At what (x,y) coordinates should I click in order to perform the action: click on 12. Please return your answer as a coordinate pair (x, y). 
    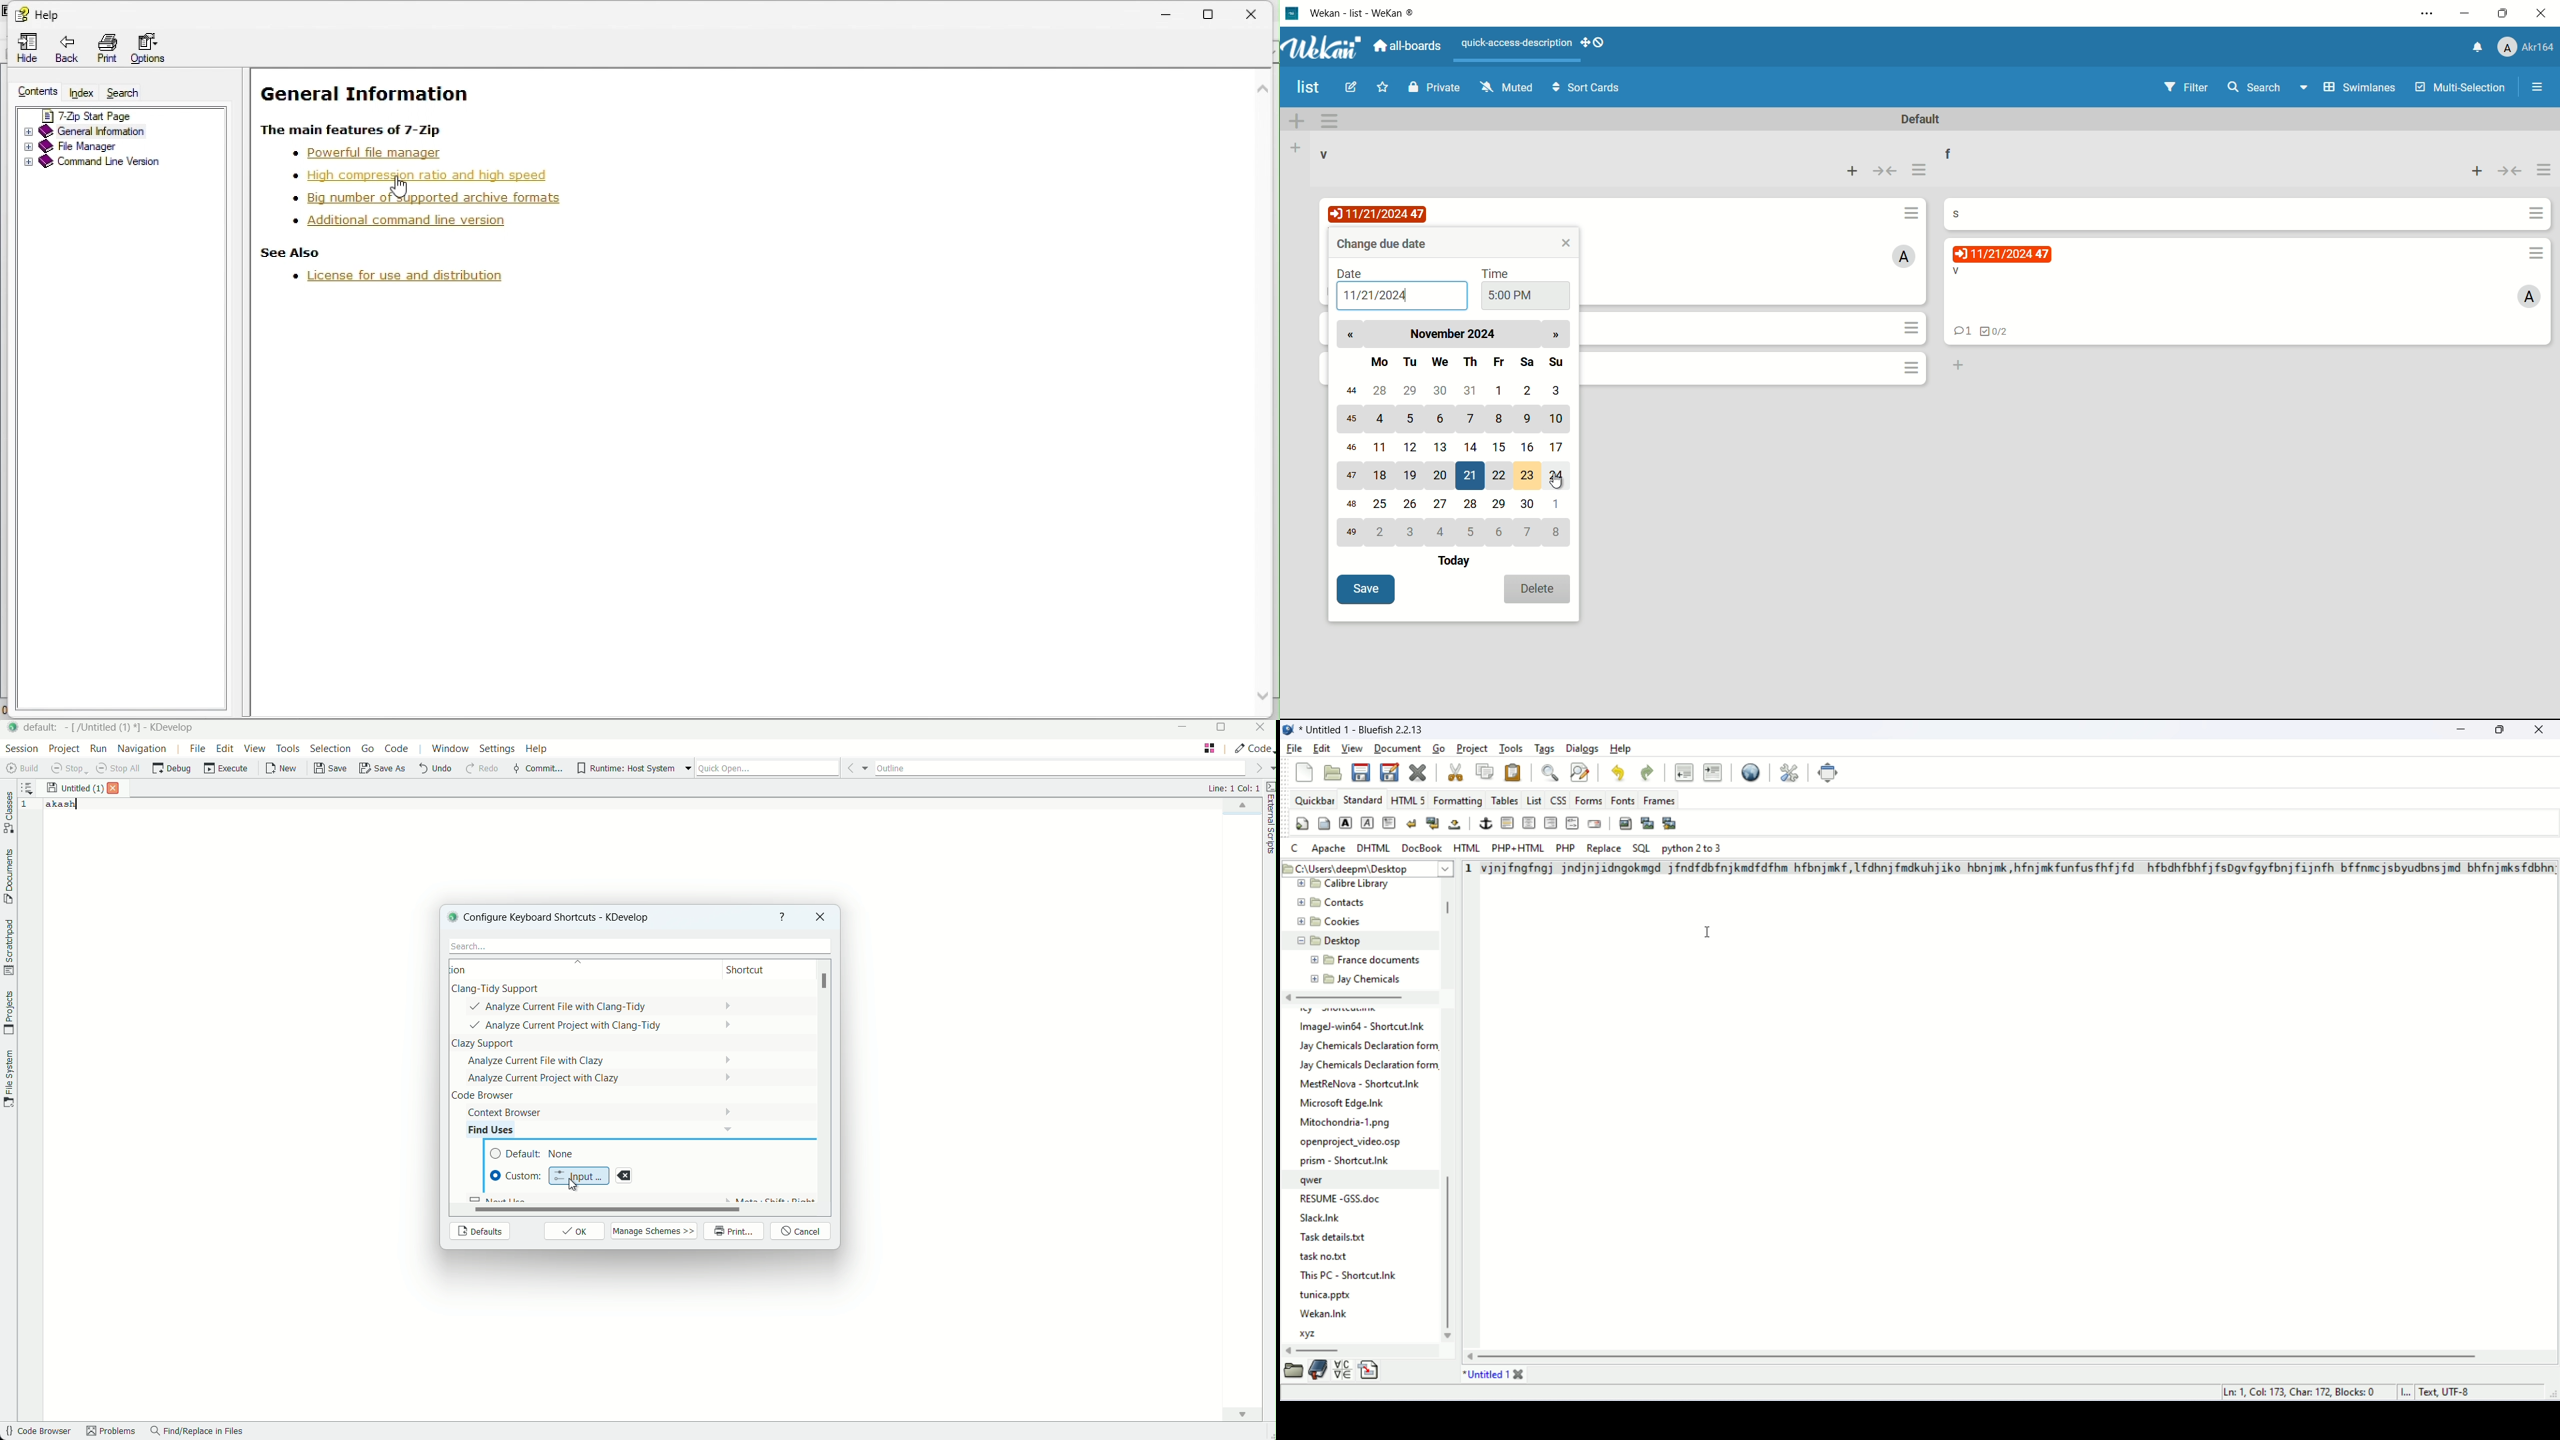
    Looking at the image, I should click on (1413, 447).